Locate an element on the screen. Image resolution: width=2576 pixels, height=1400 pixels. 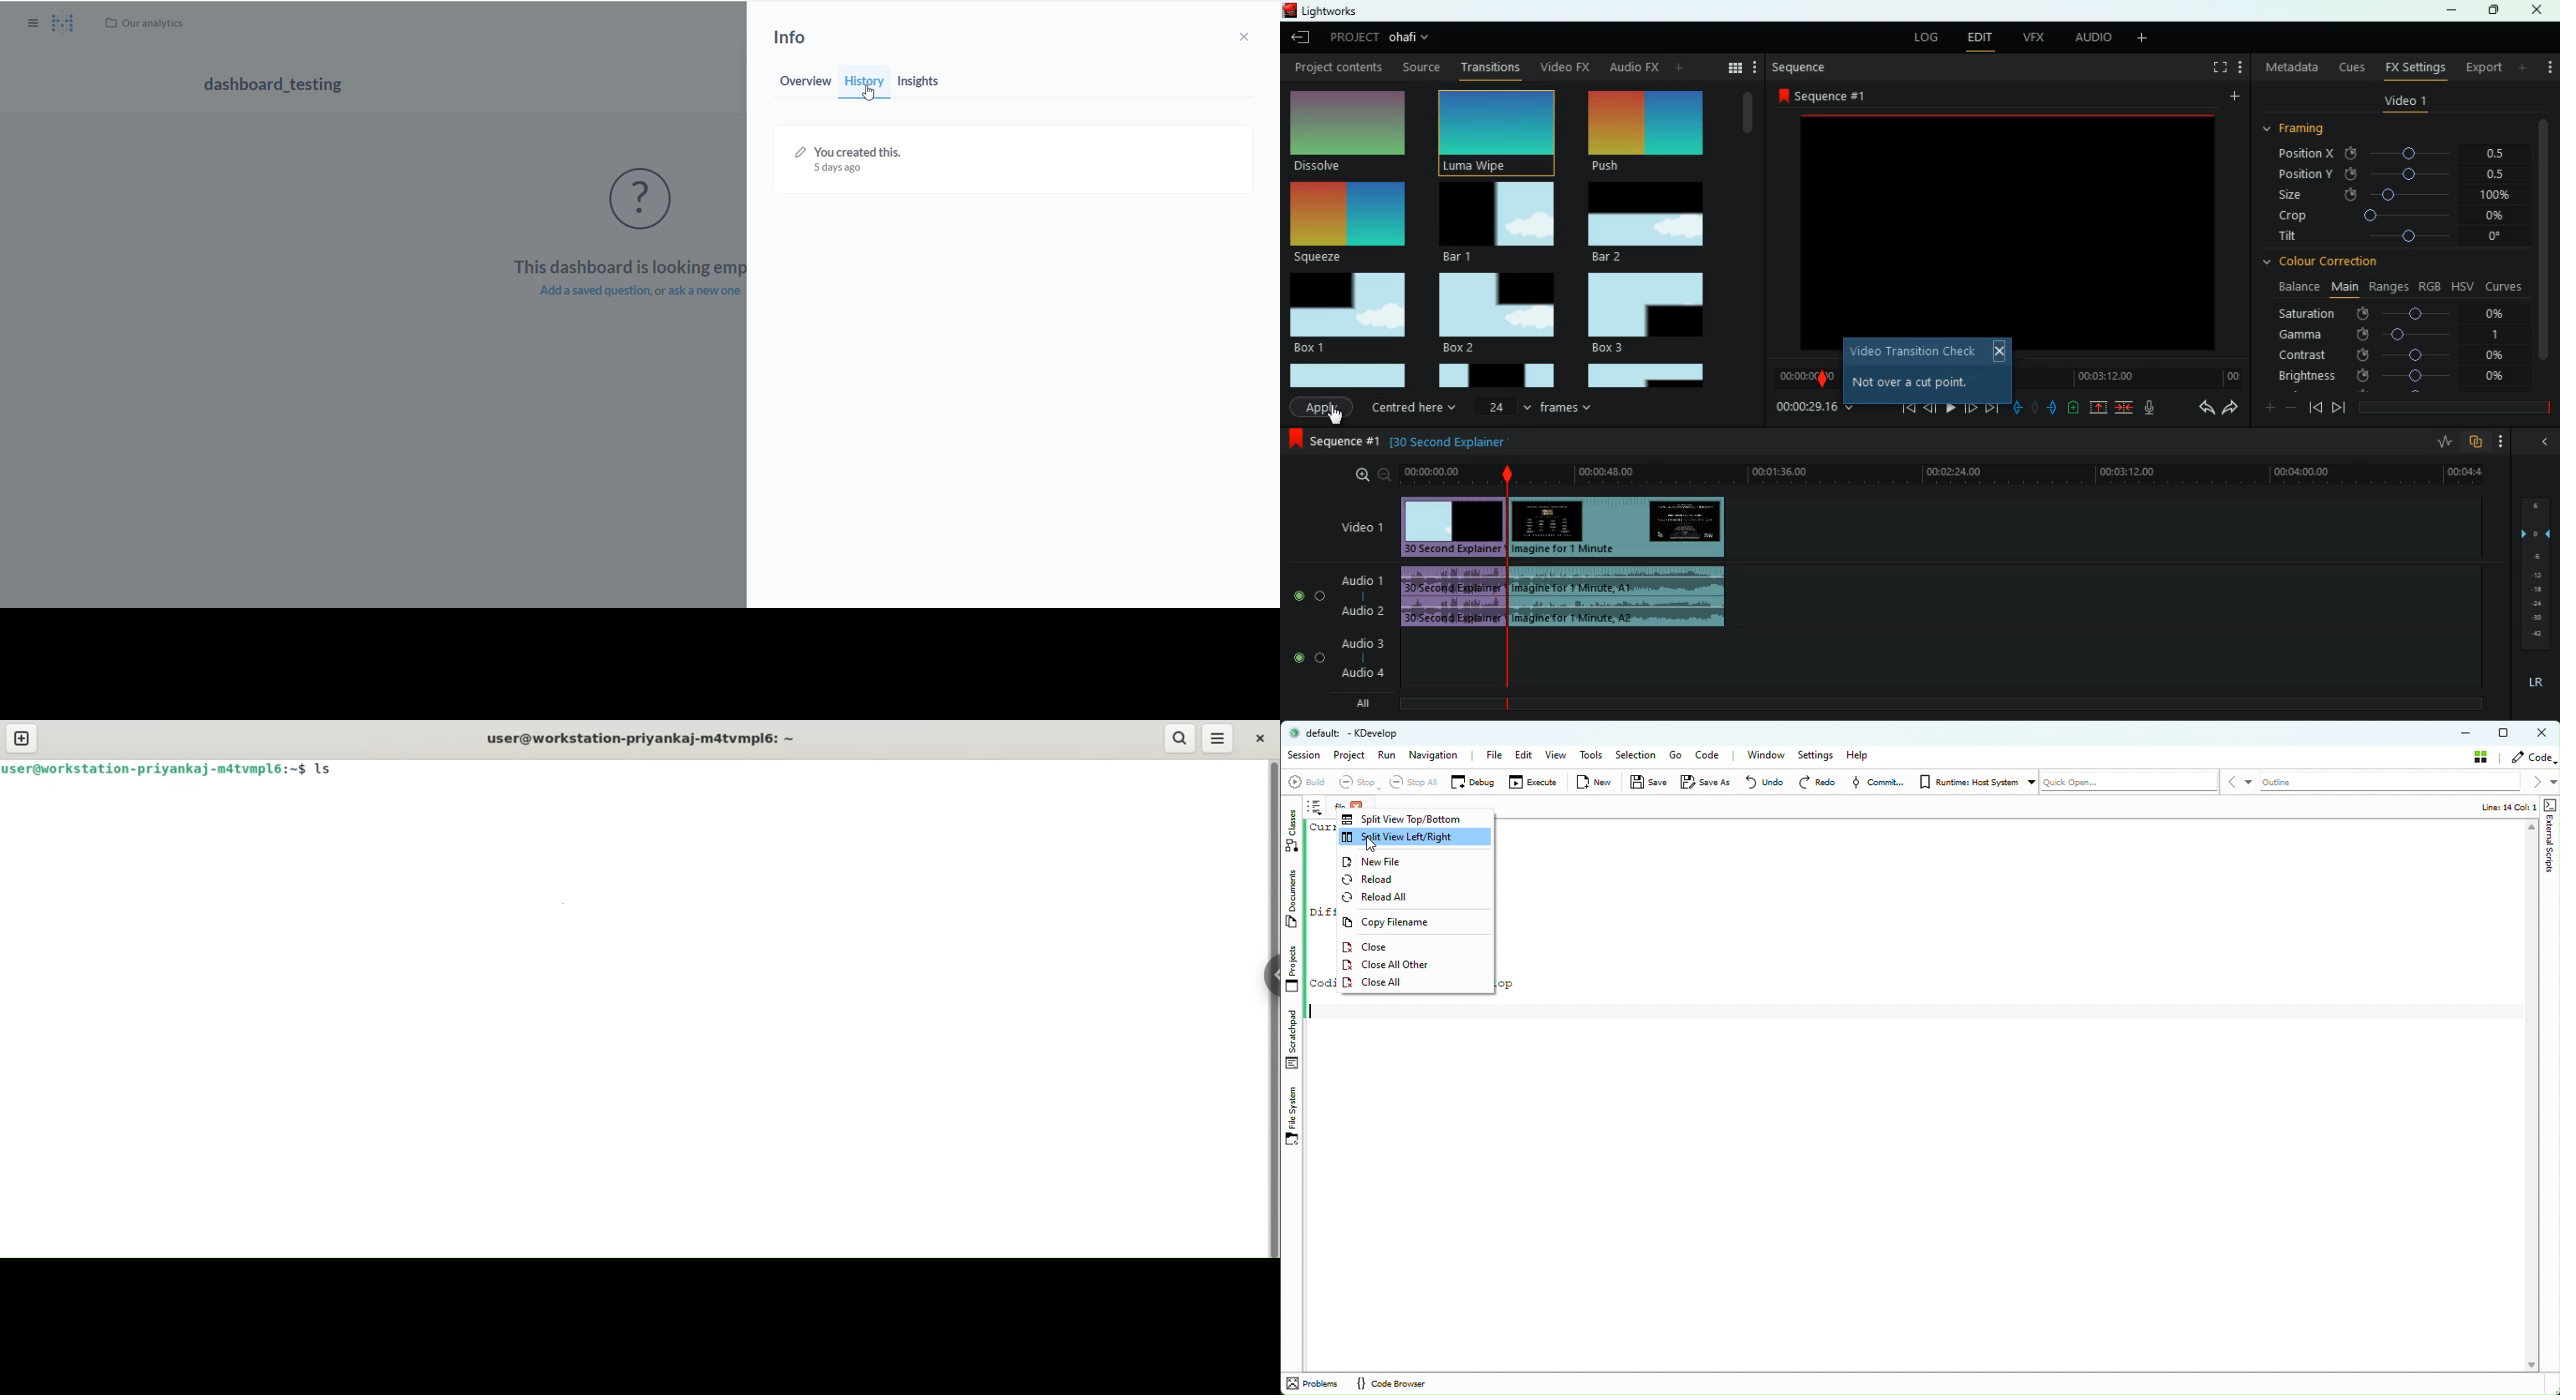
user@workstation-priyankaj-m4tvmplé: ~ is located at coordinates (643, 739).